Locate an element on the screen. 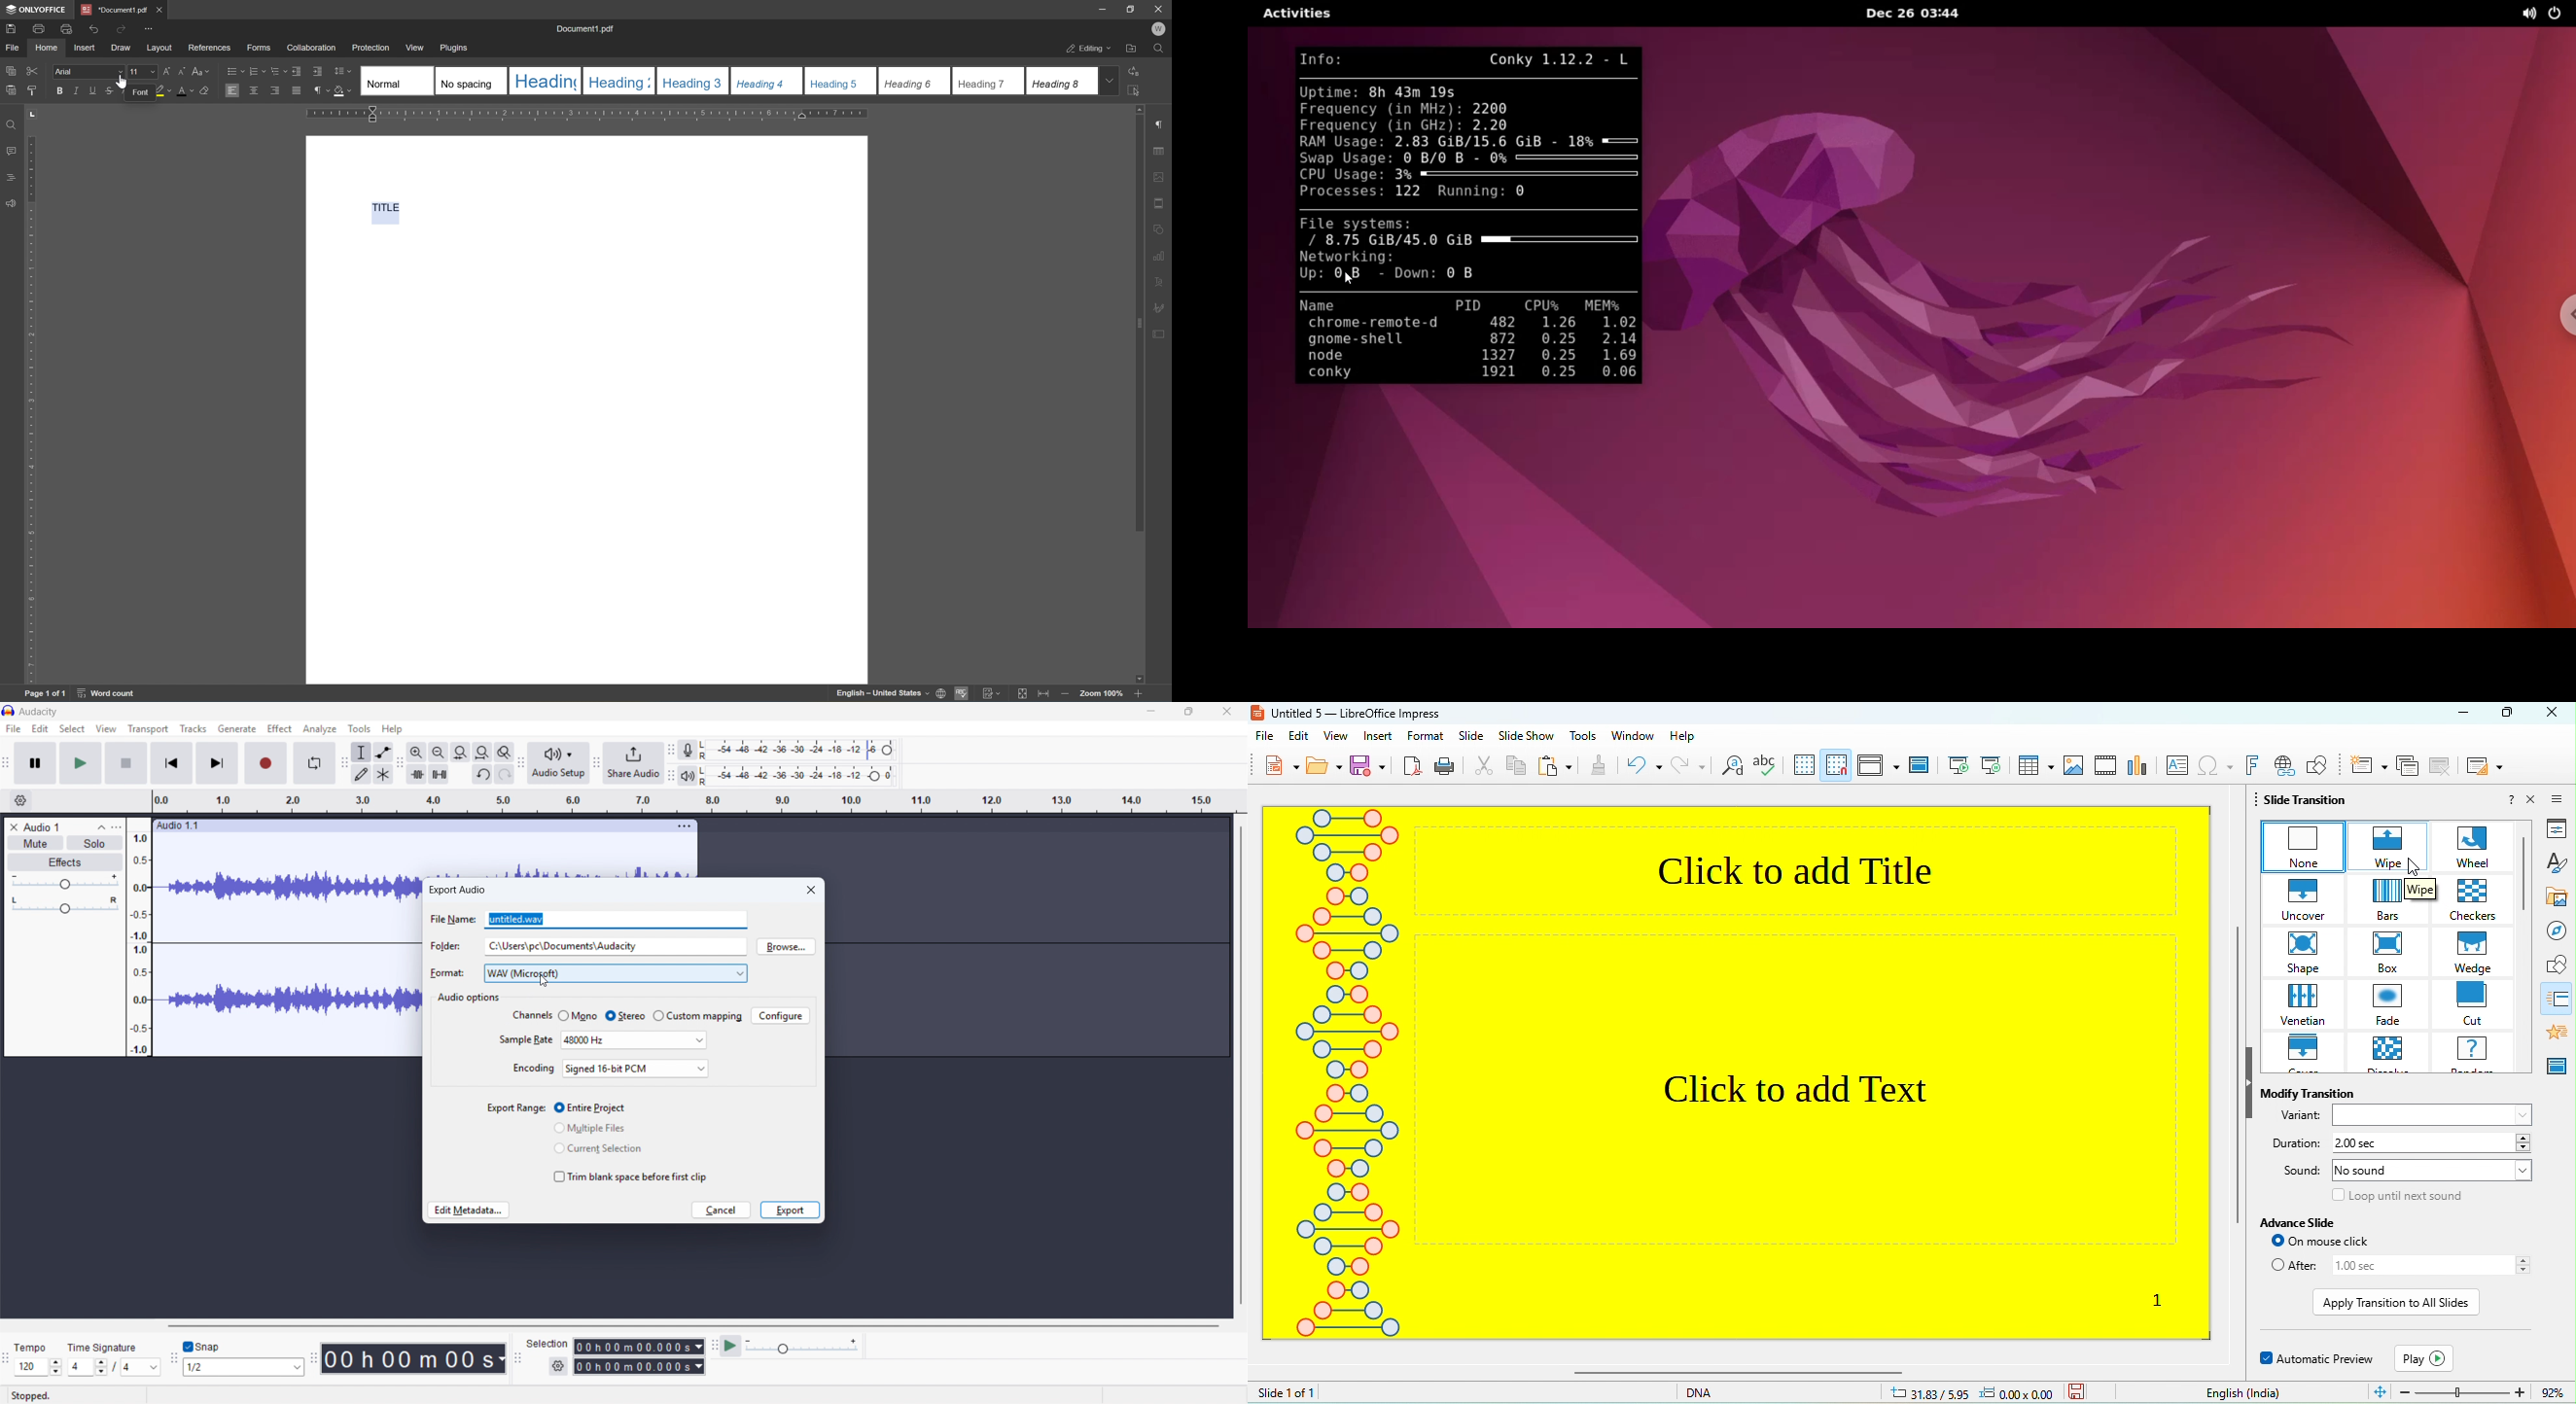  vedio is located at coordinates (2106, 766).